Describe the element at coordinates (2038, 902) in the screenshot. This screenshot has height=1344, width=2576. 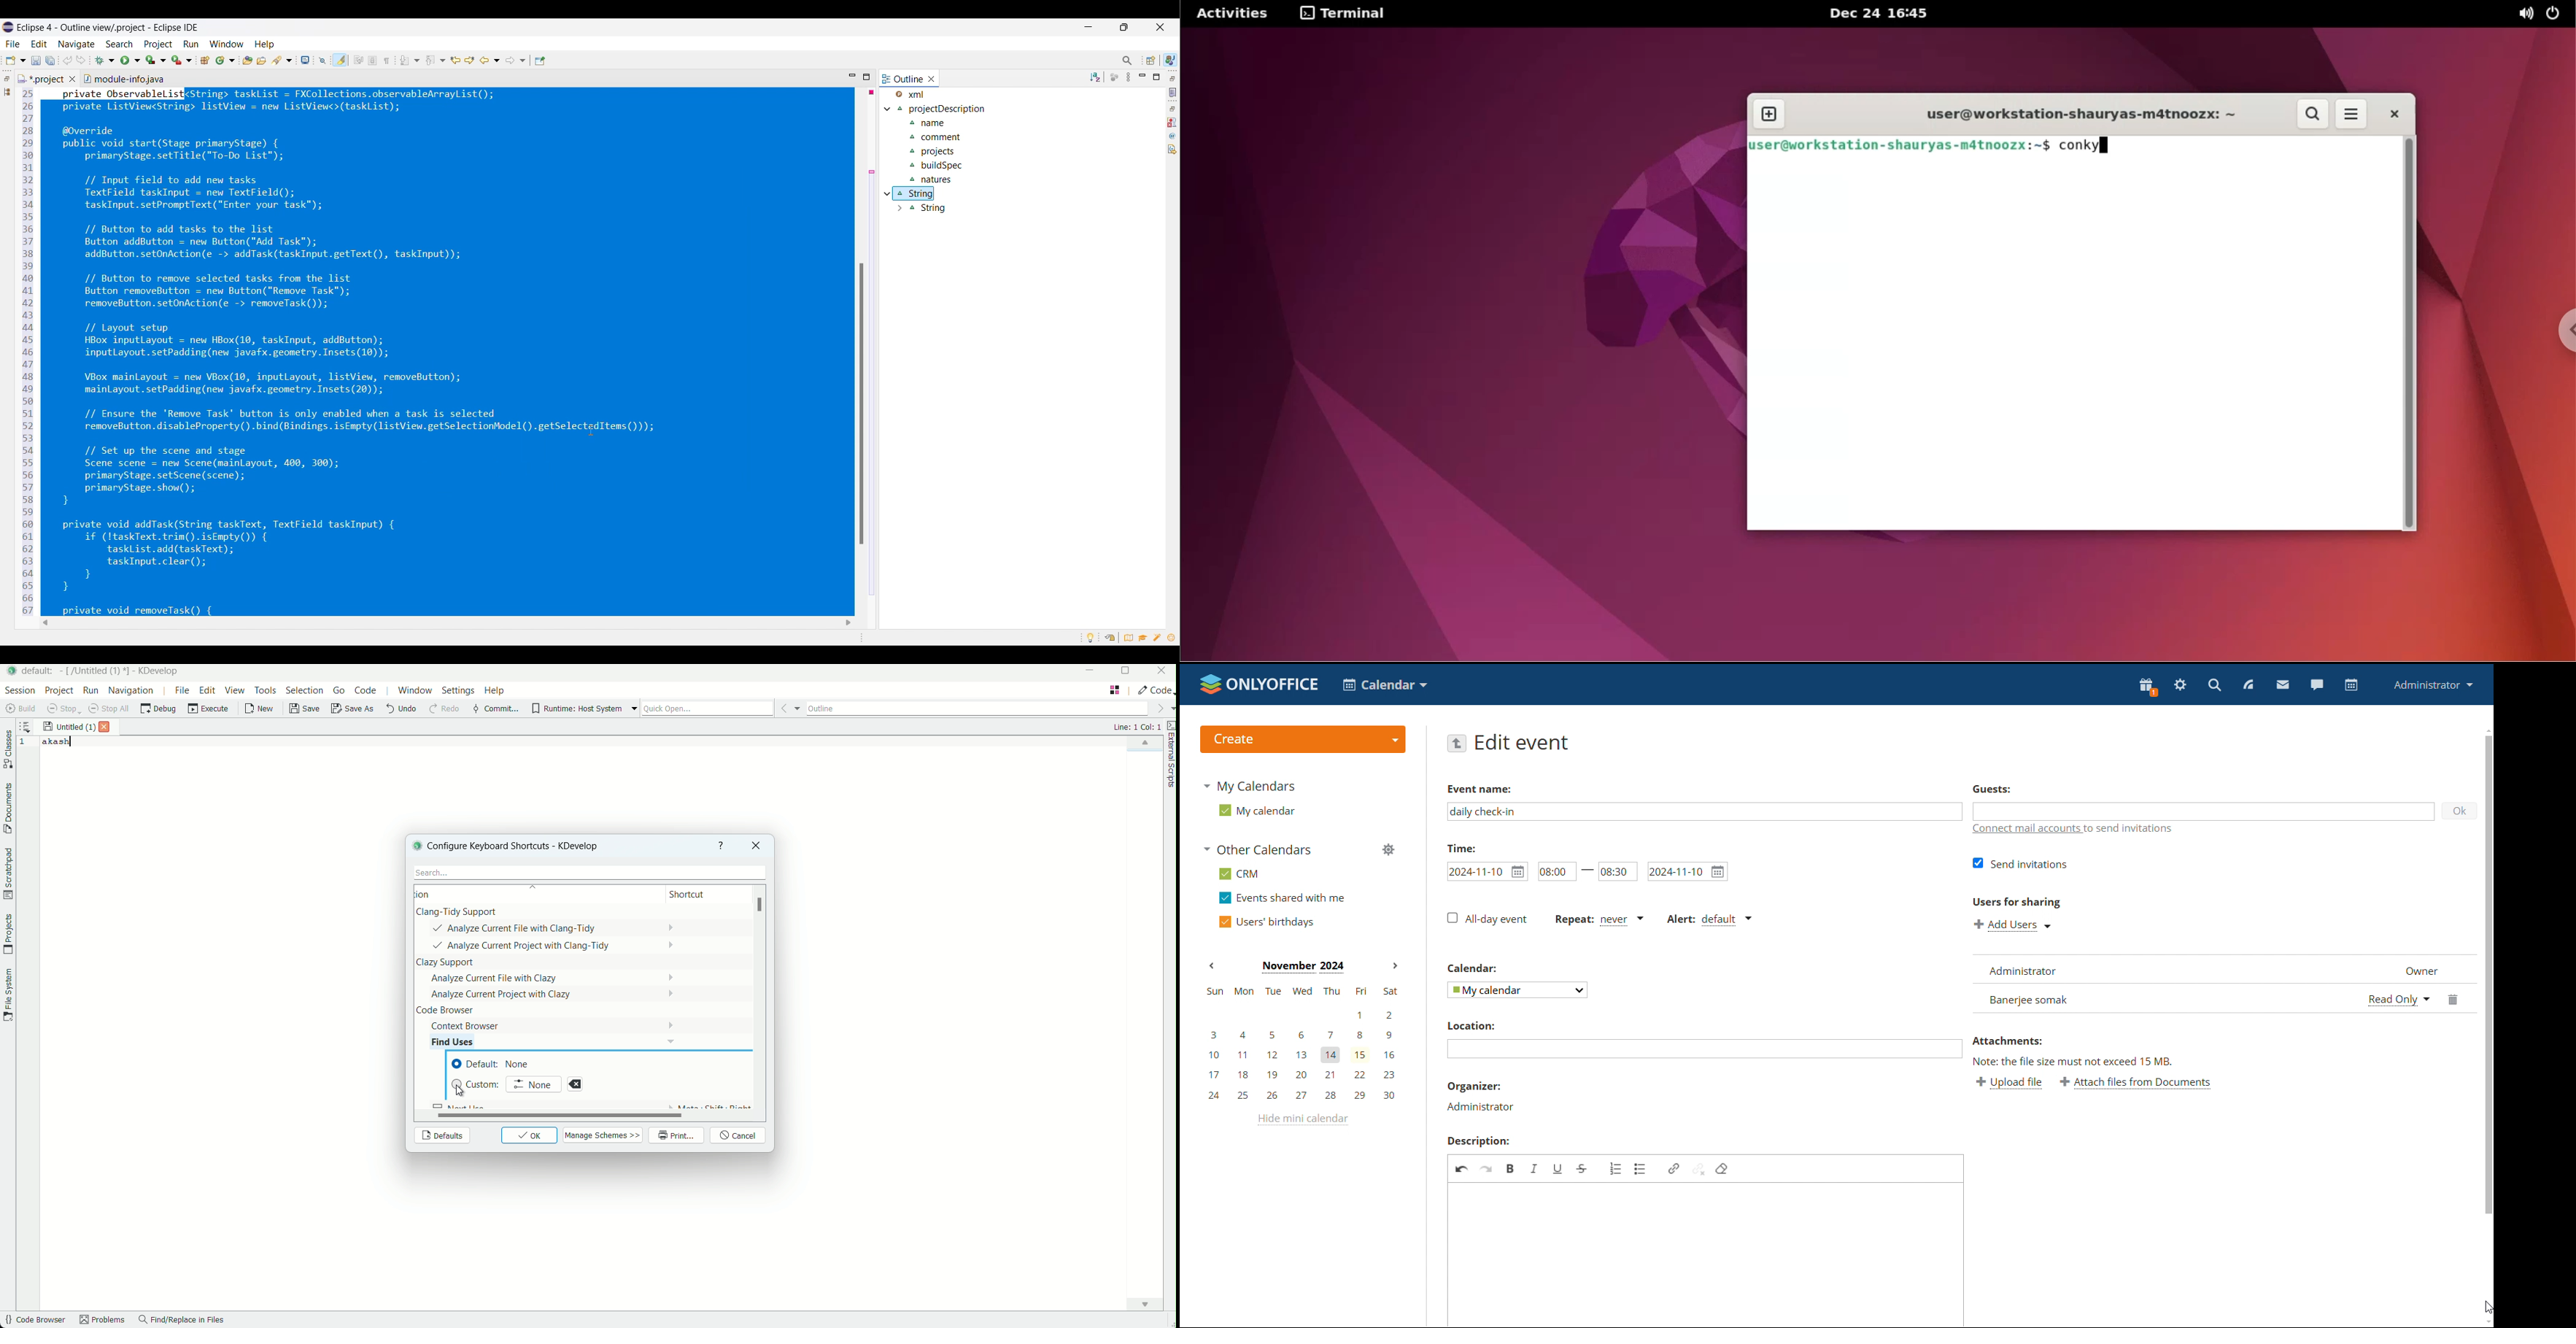
I see `user for sharing:` at that location.